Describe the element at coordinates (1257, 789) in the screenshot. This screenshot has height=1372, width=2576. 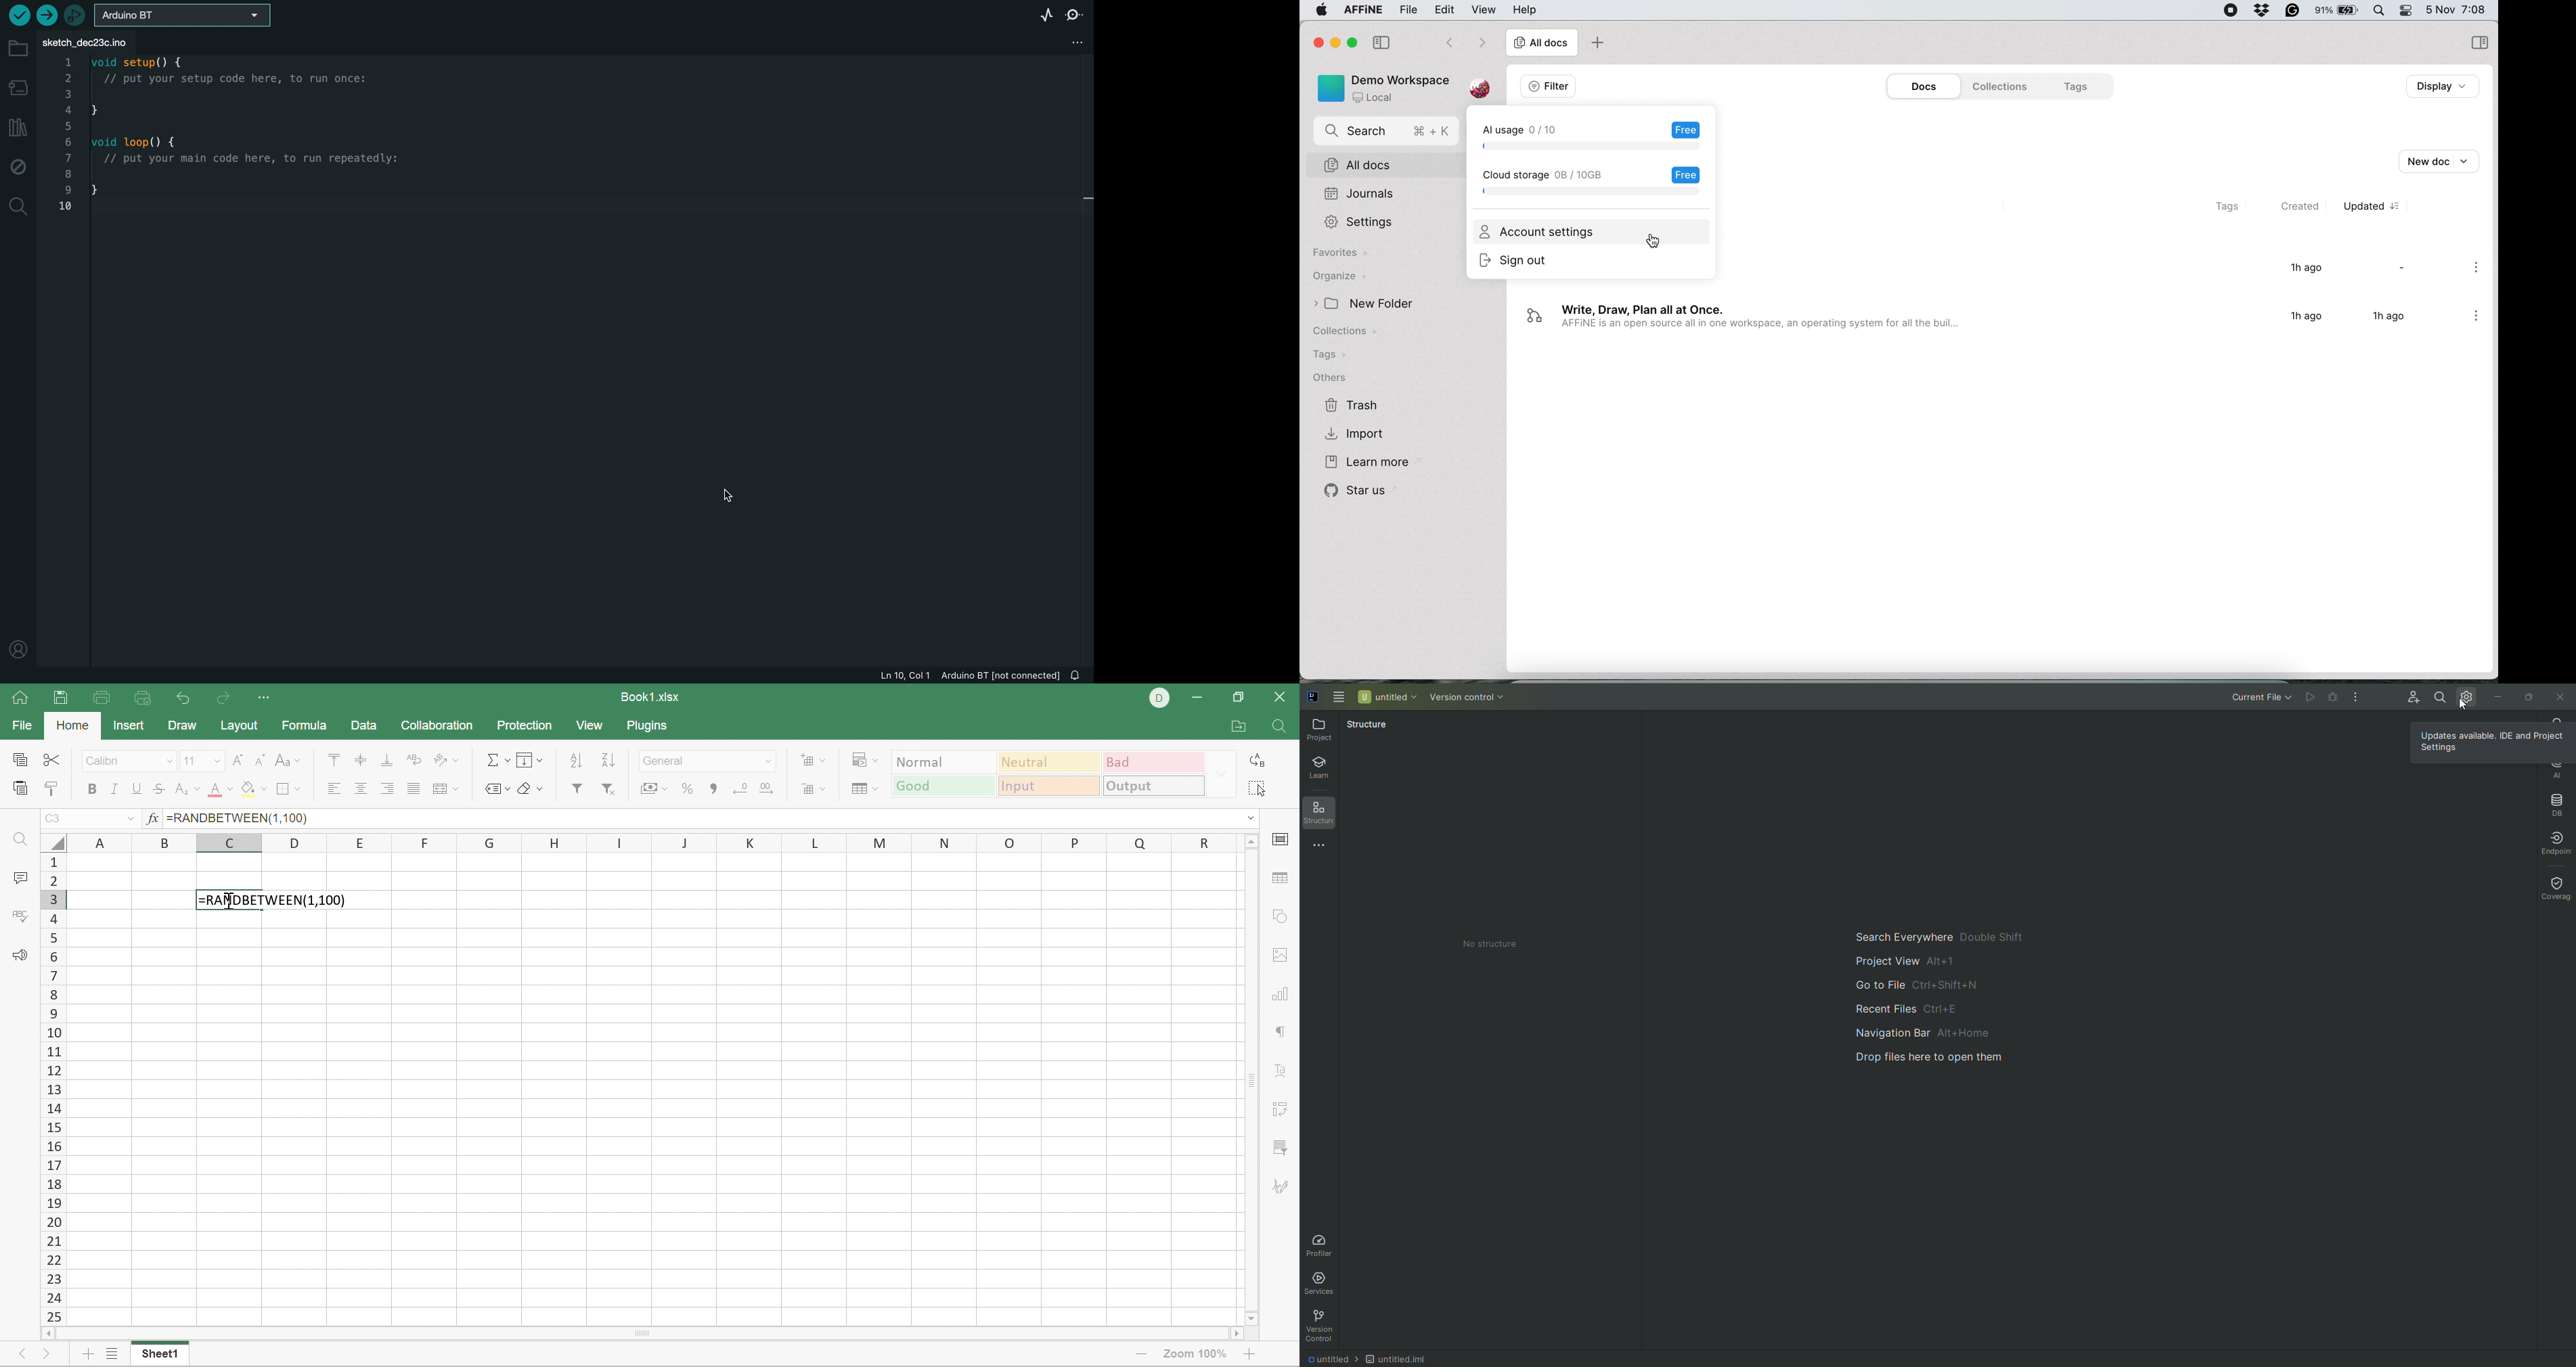
I see `Select all` at that location.